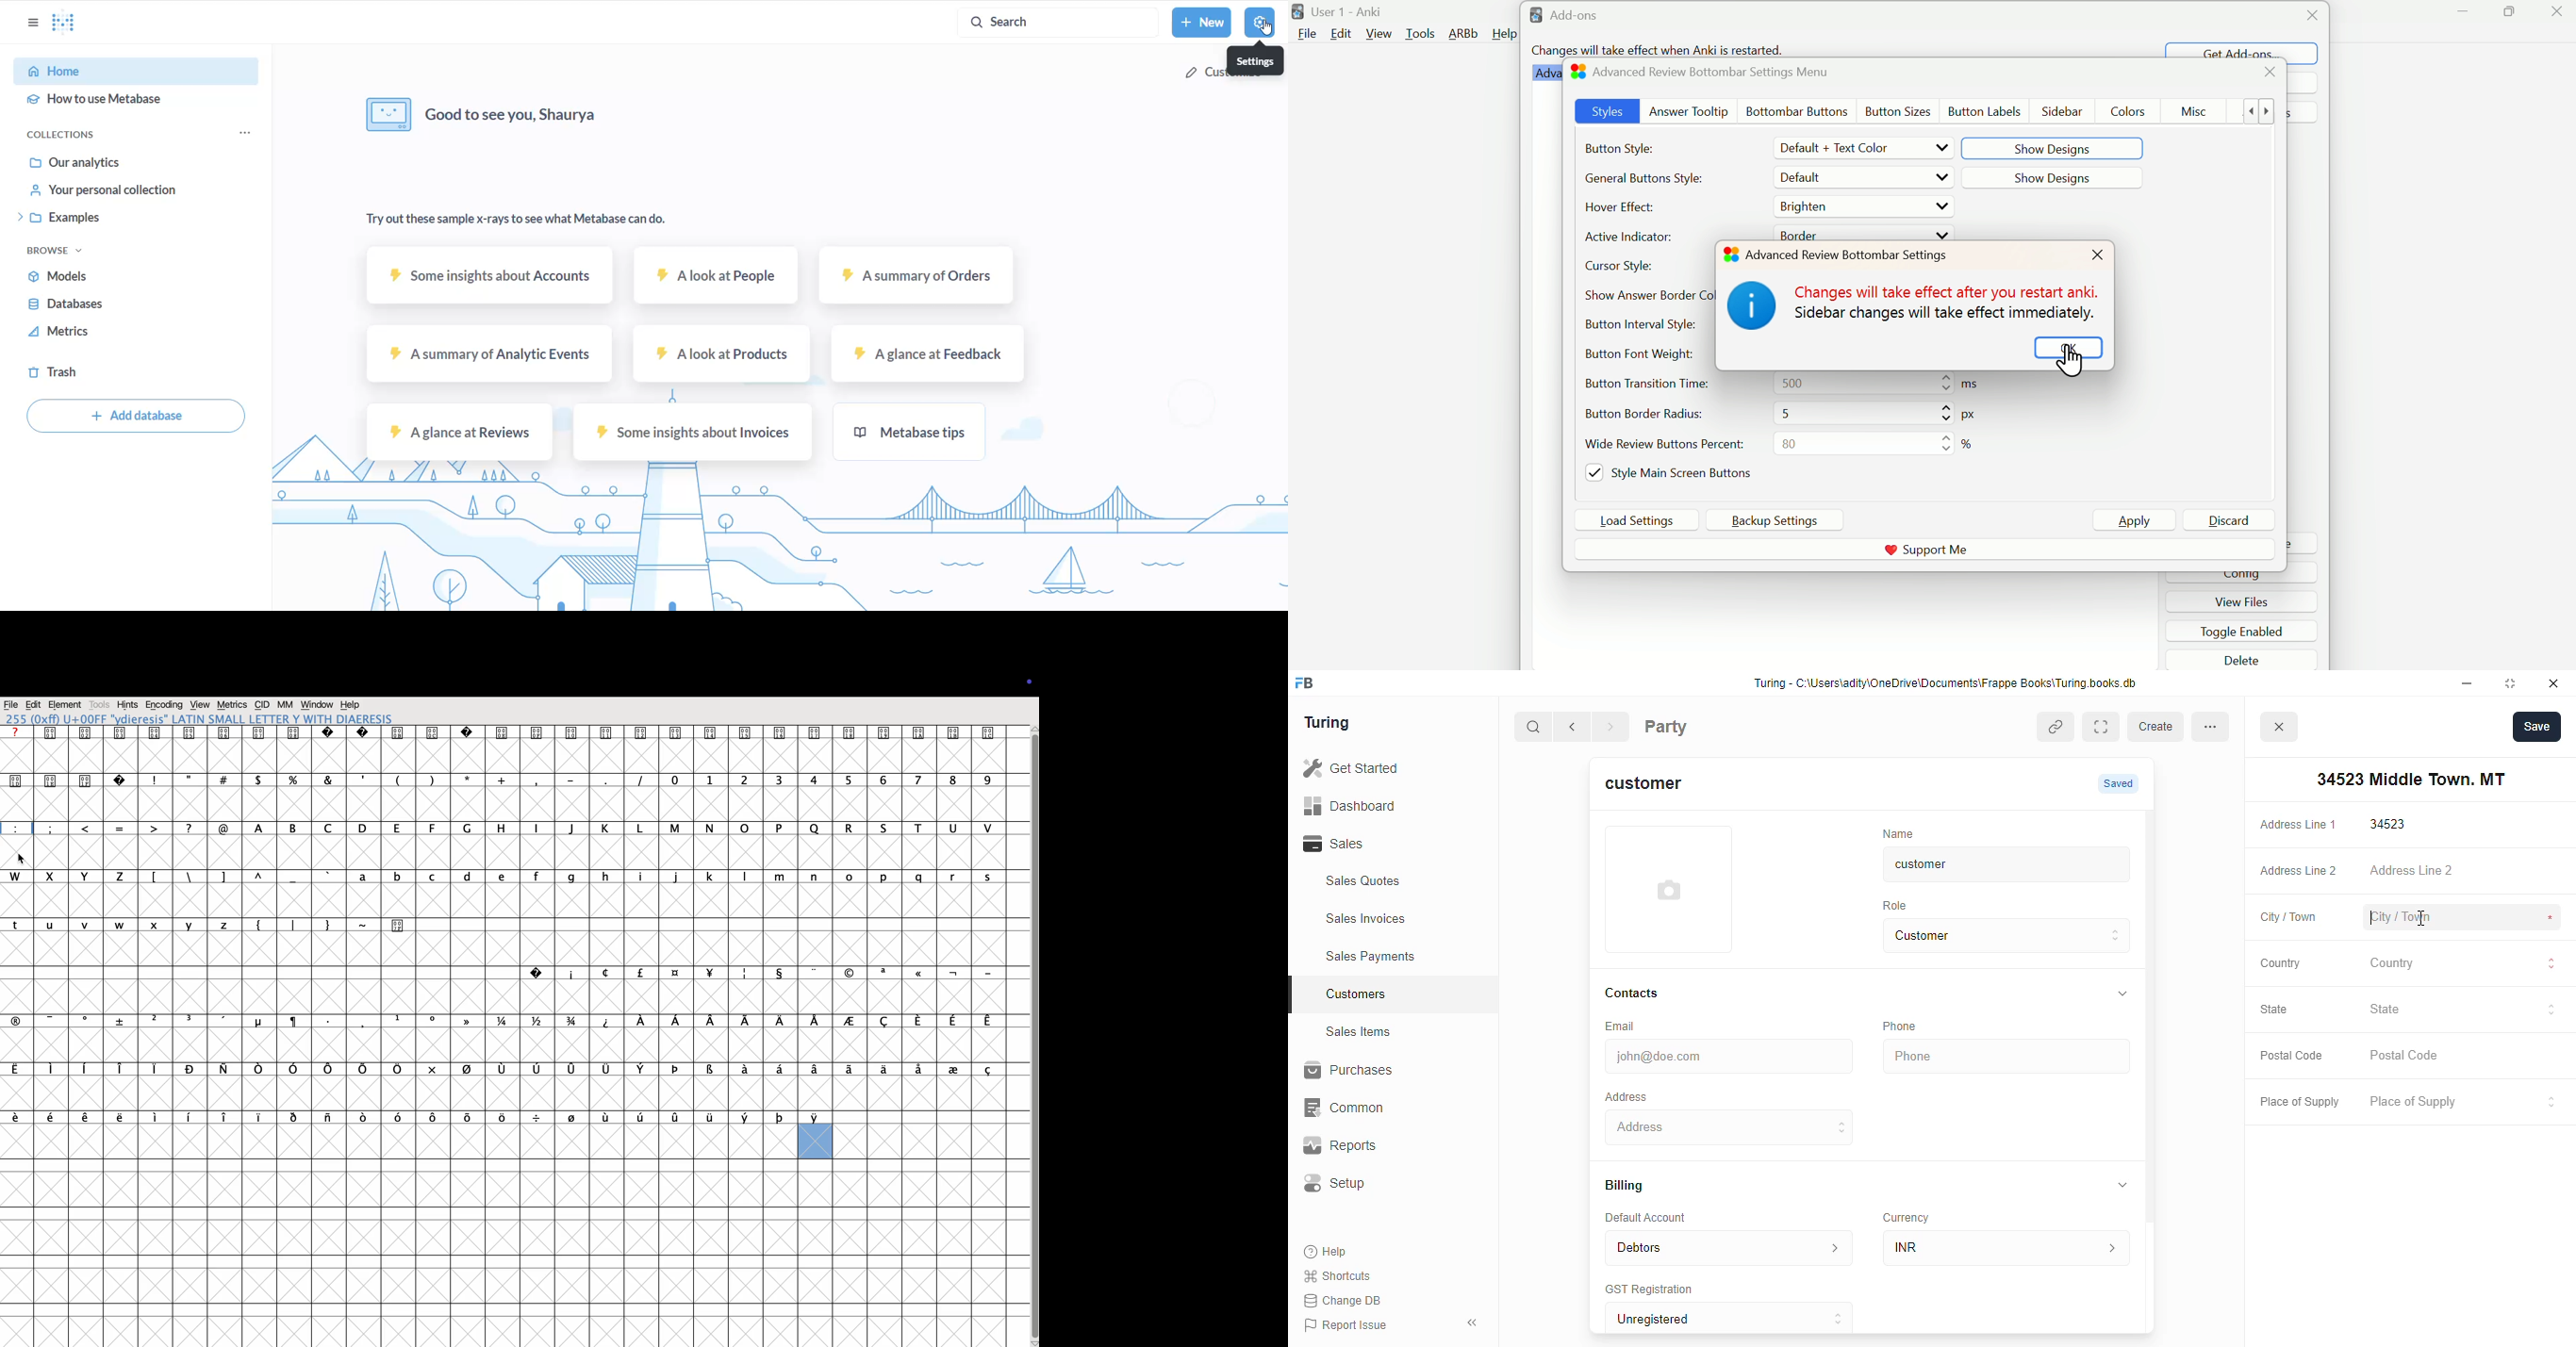  I want to click on State, so click(2464, 1010).